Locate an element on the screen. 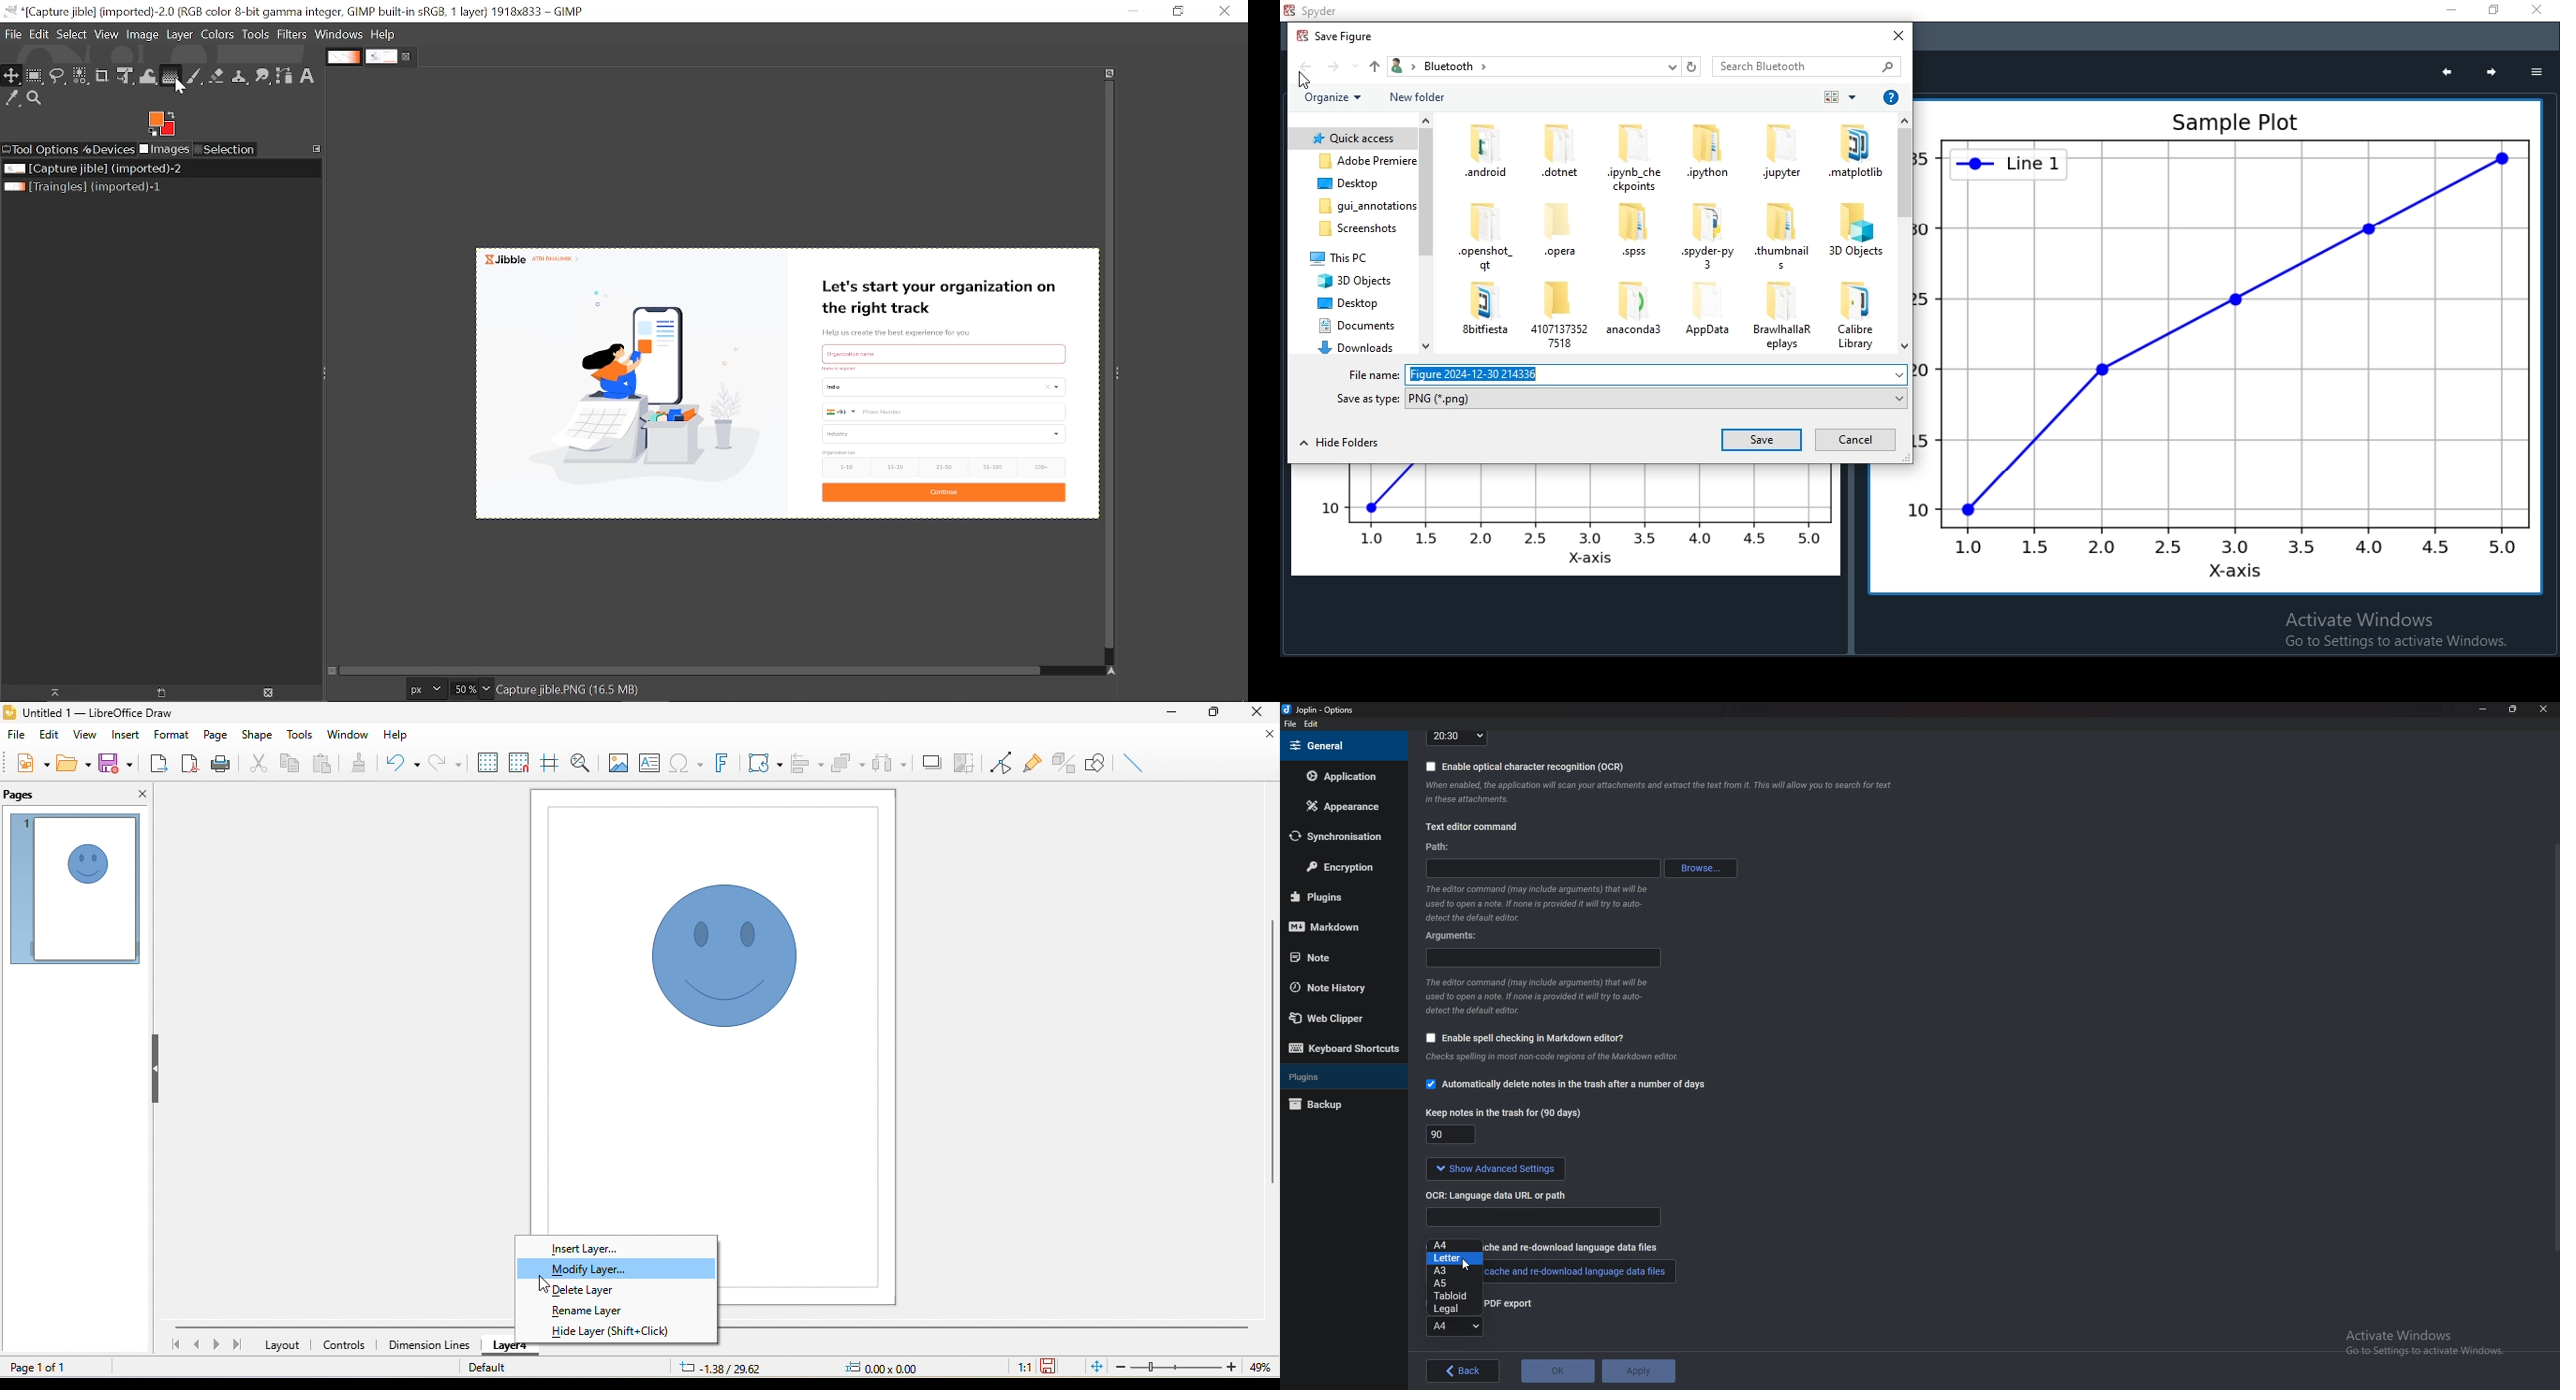 Image resolution: width=2576 pixels, height=1400 pixels. Info on editor command is located at coordinates (1533, 903).